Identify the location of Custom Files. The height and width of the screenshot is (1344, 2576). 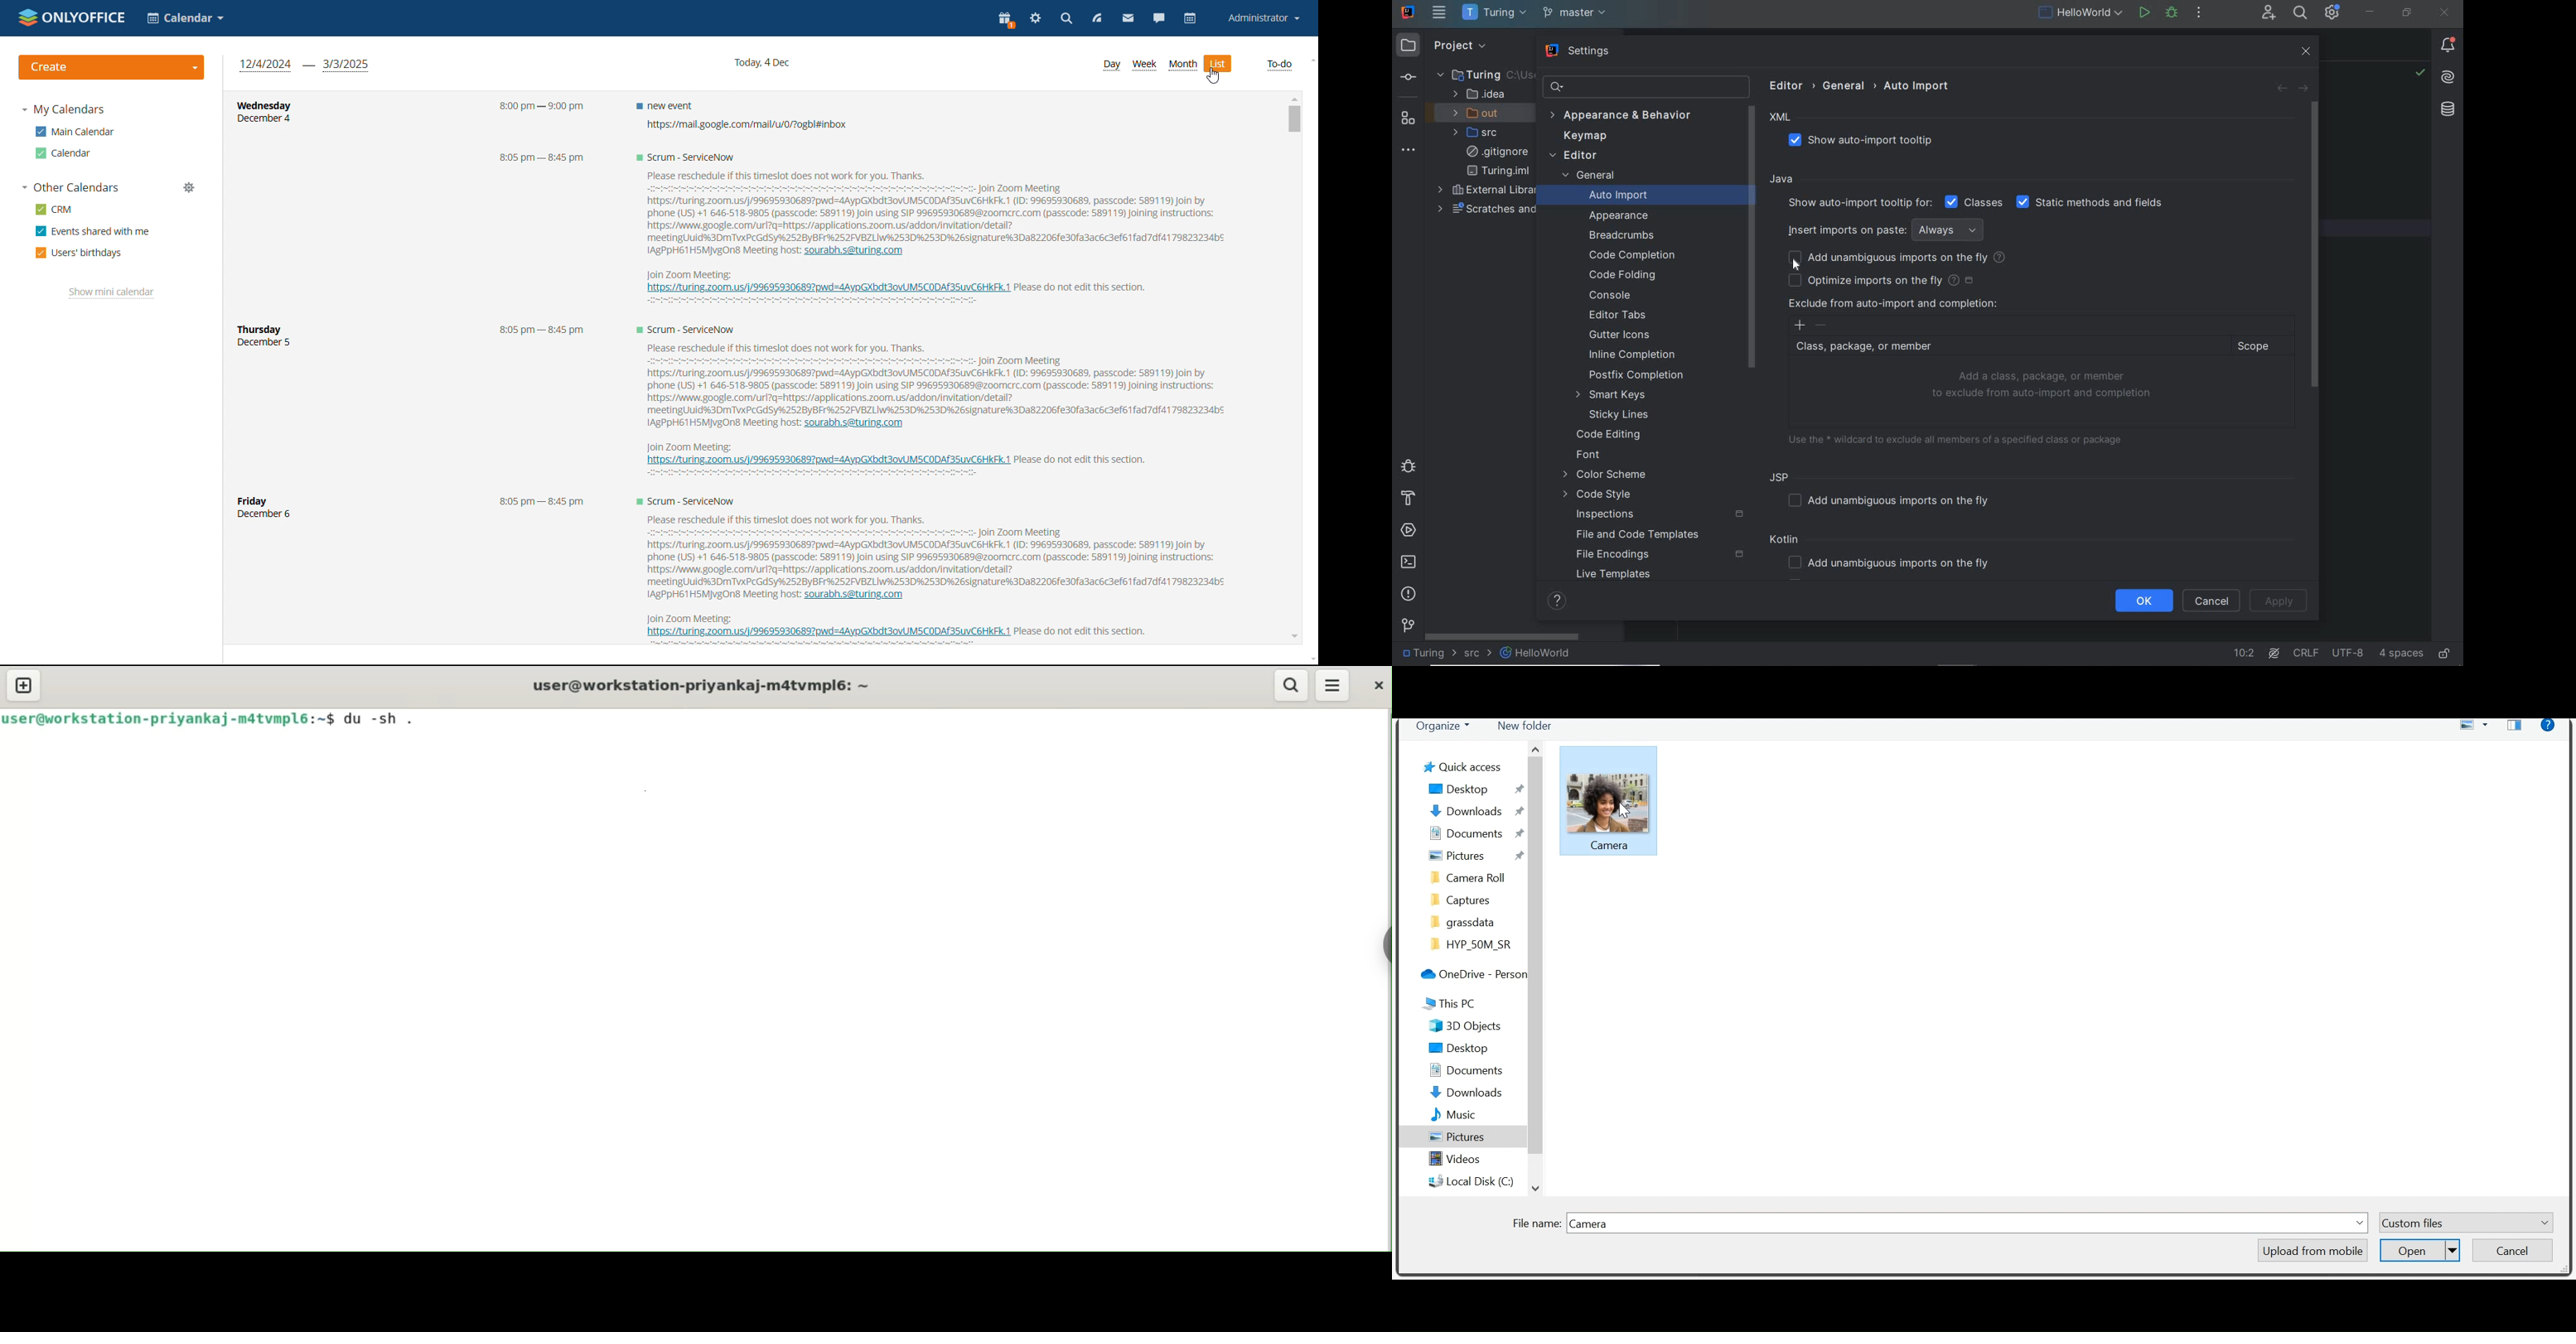
(2466, 1222).